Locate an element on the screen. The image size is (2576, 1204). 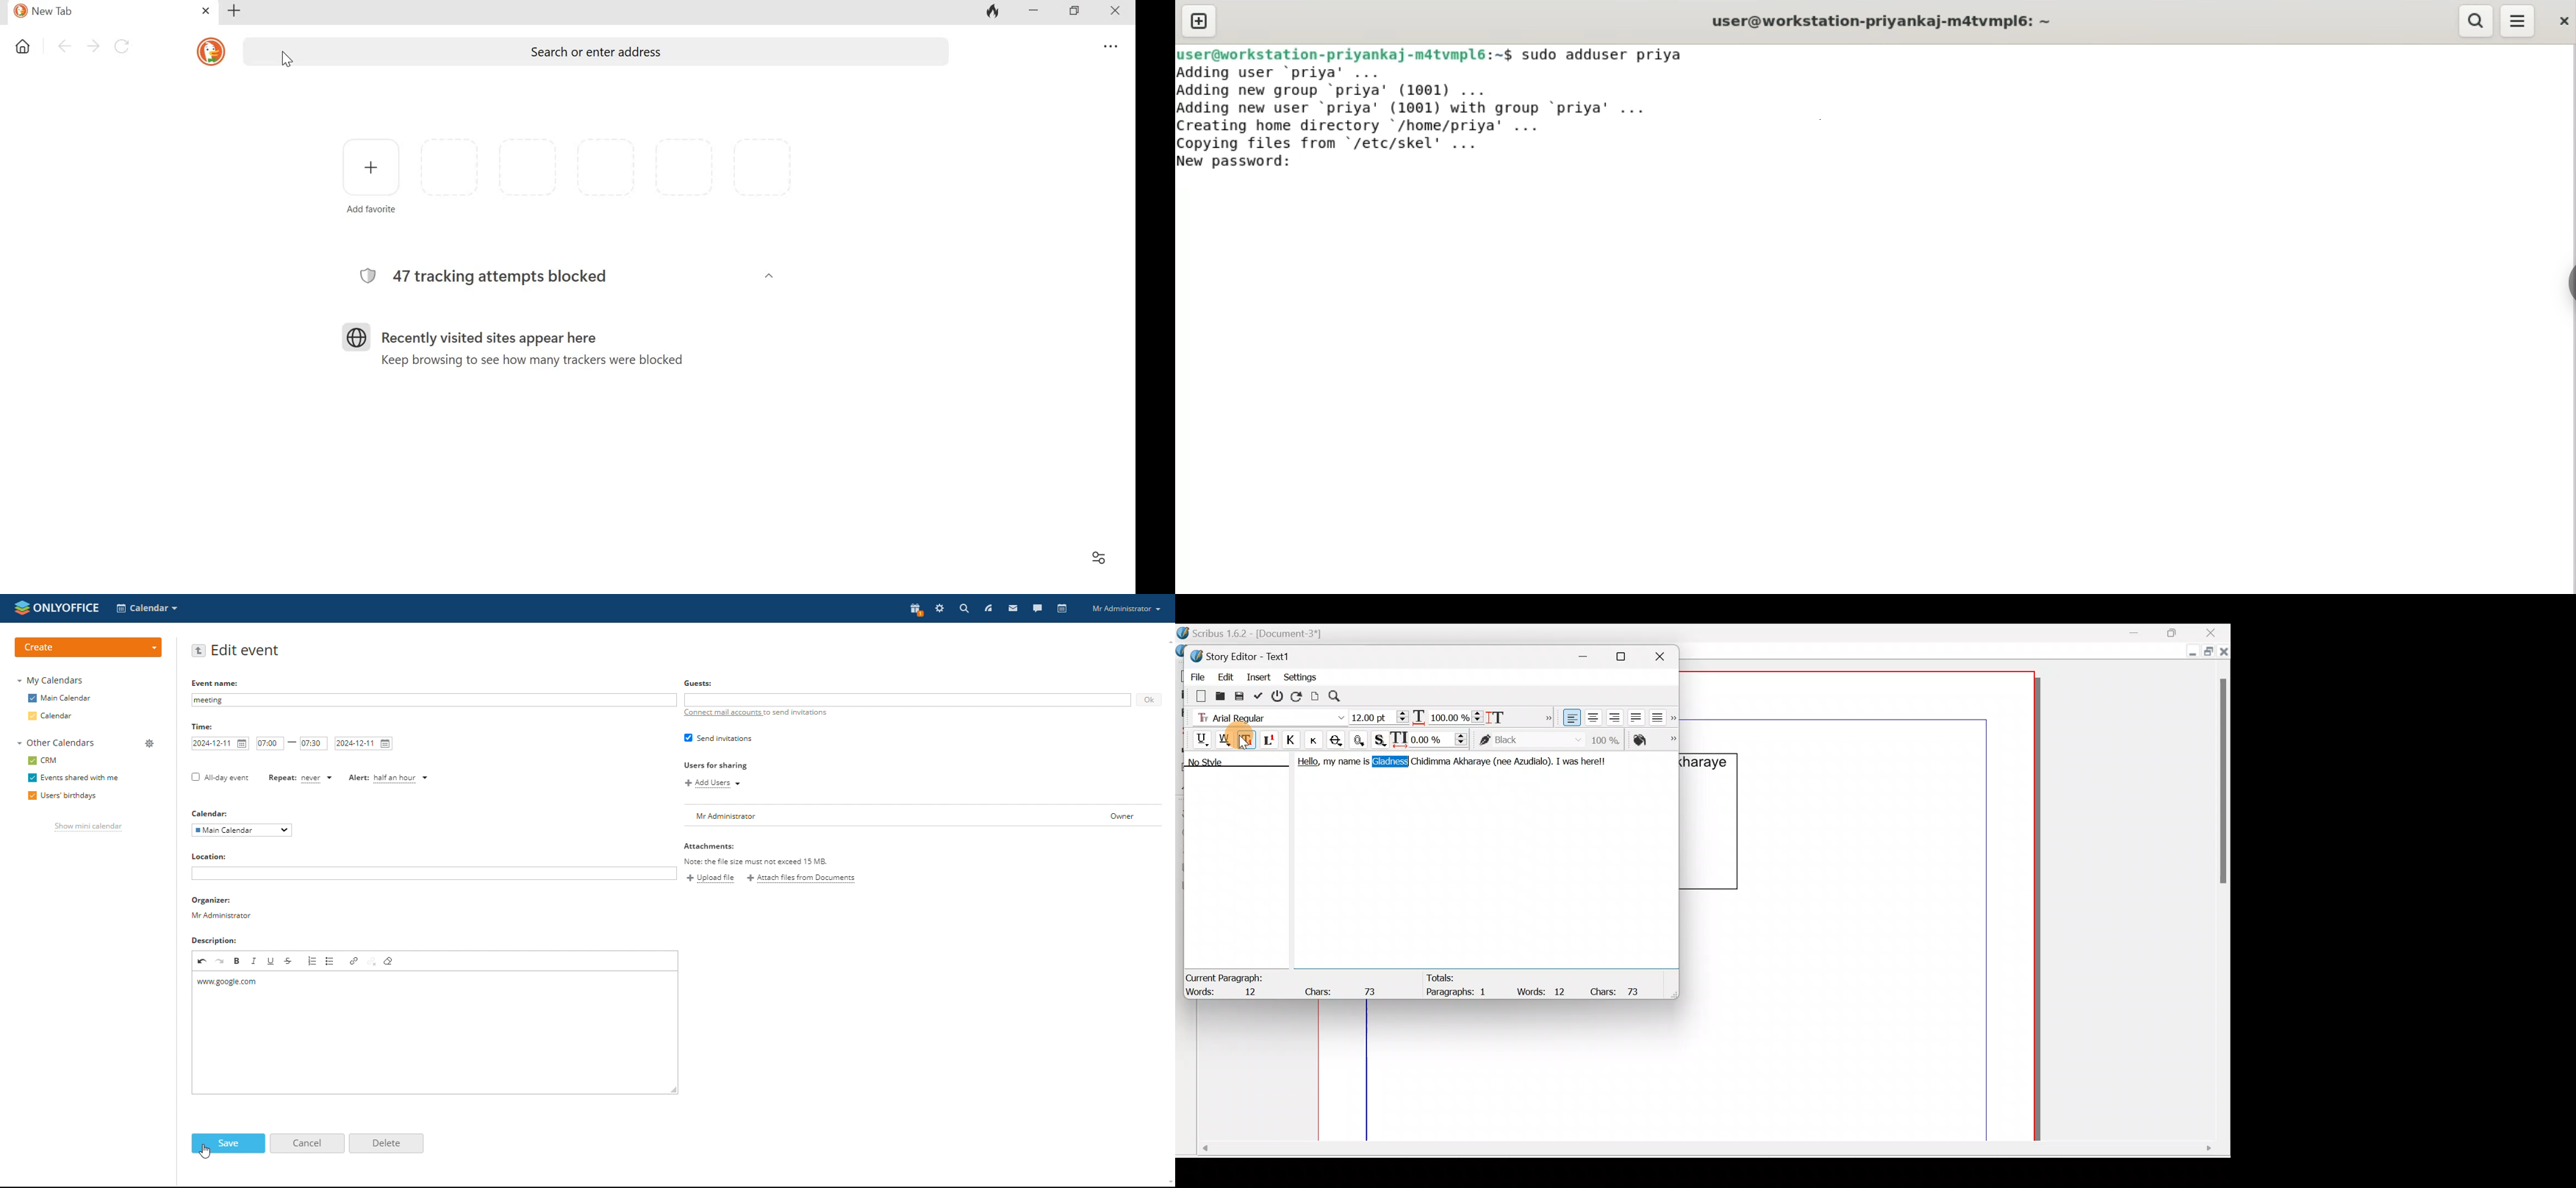
Close is located at coordinates (2214, 632).